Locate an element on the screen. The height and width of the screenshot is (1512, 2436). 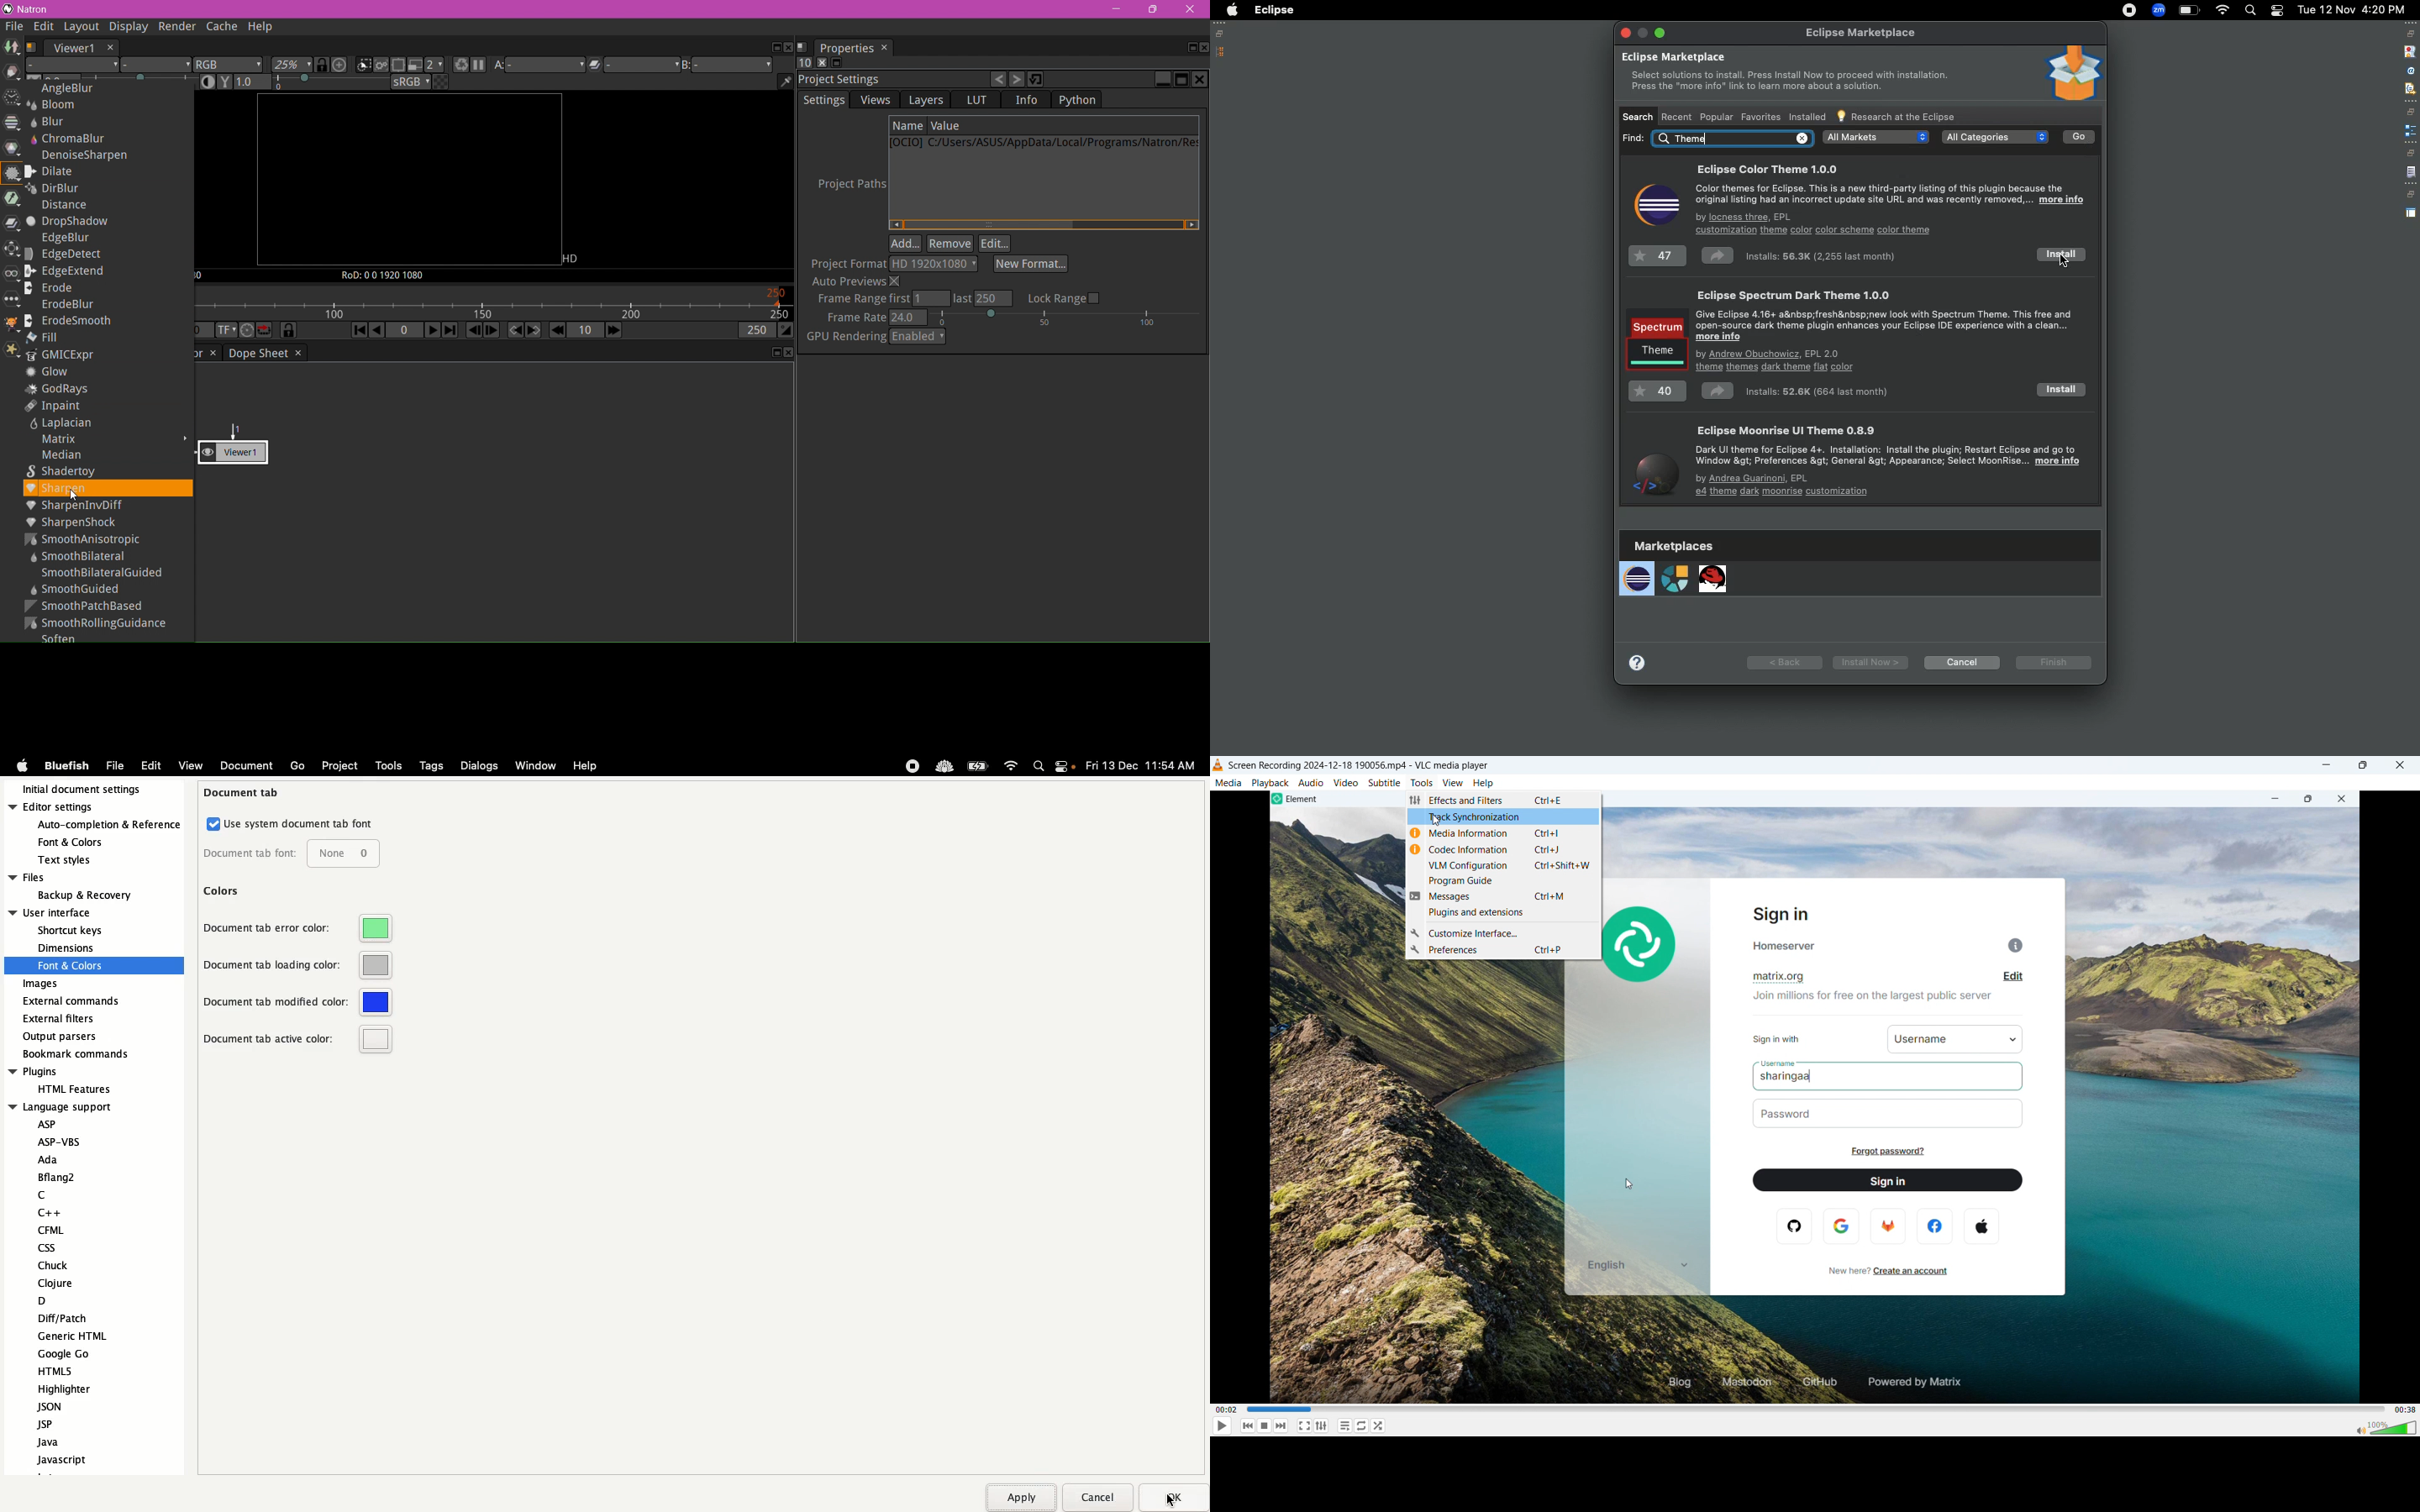
Files is located at coordinates (71, 877).